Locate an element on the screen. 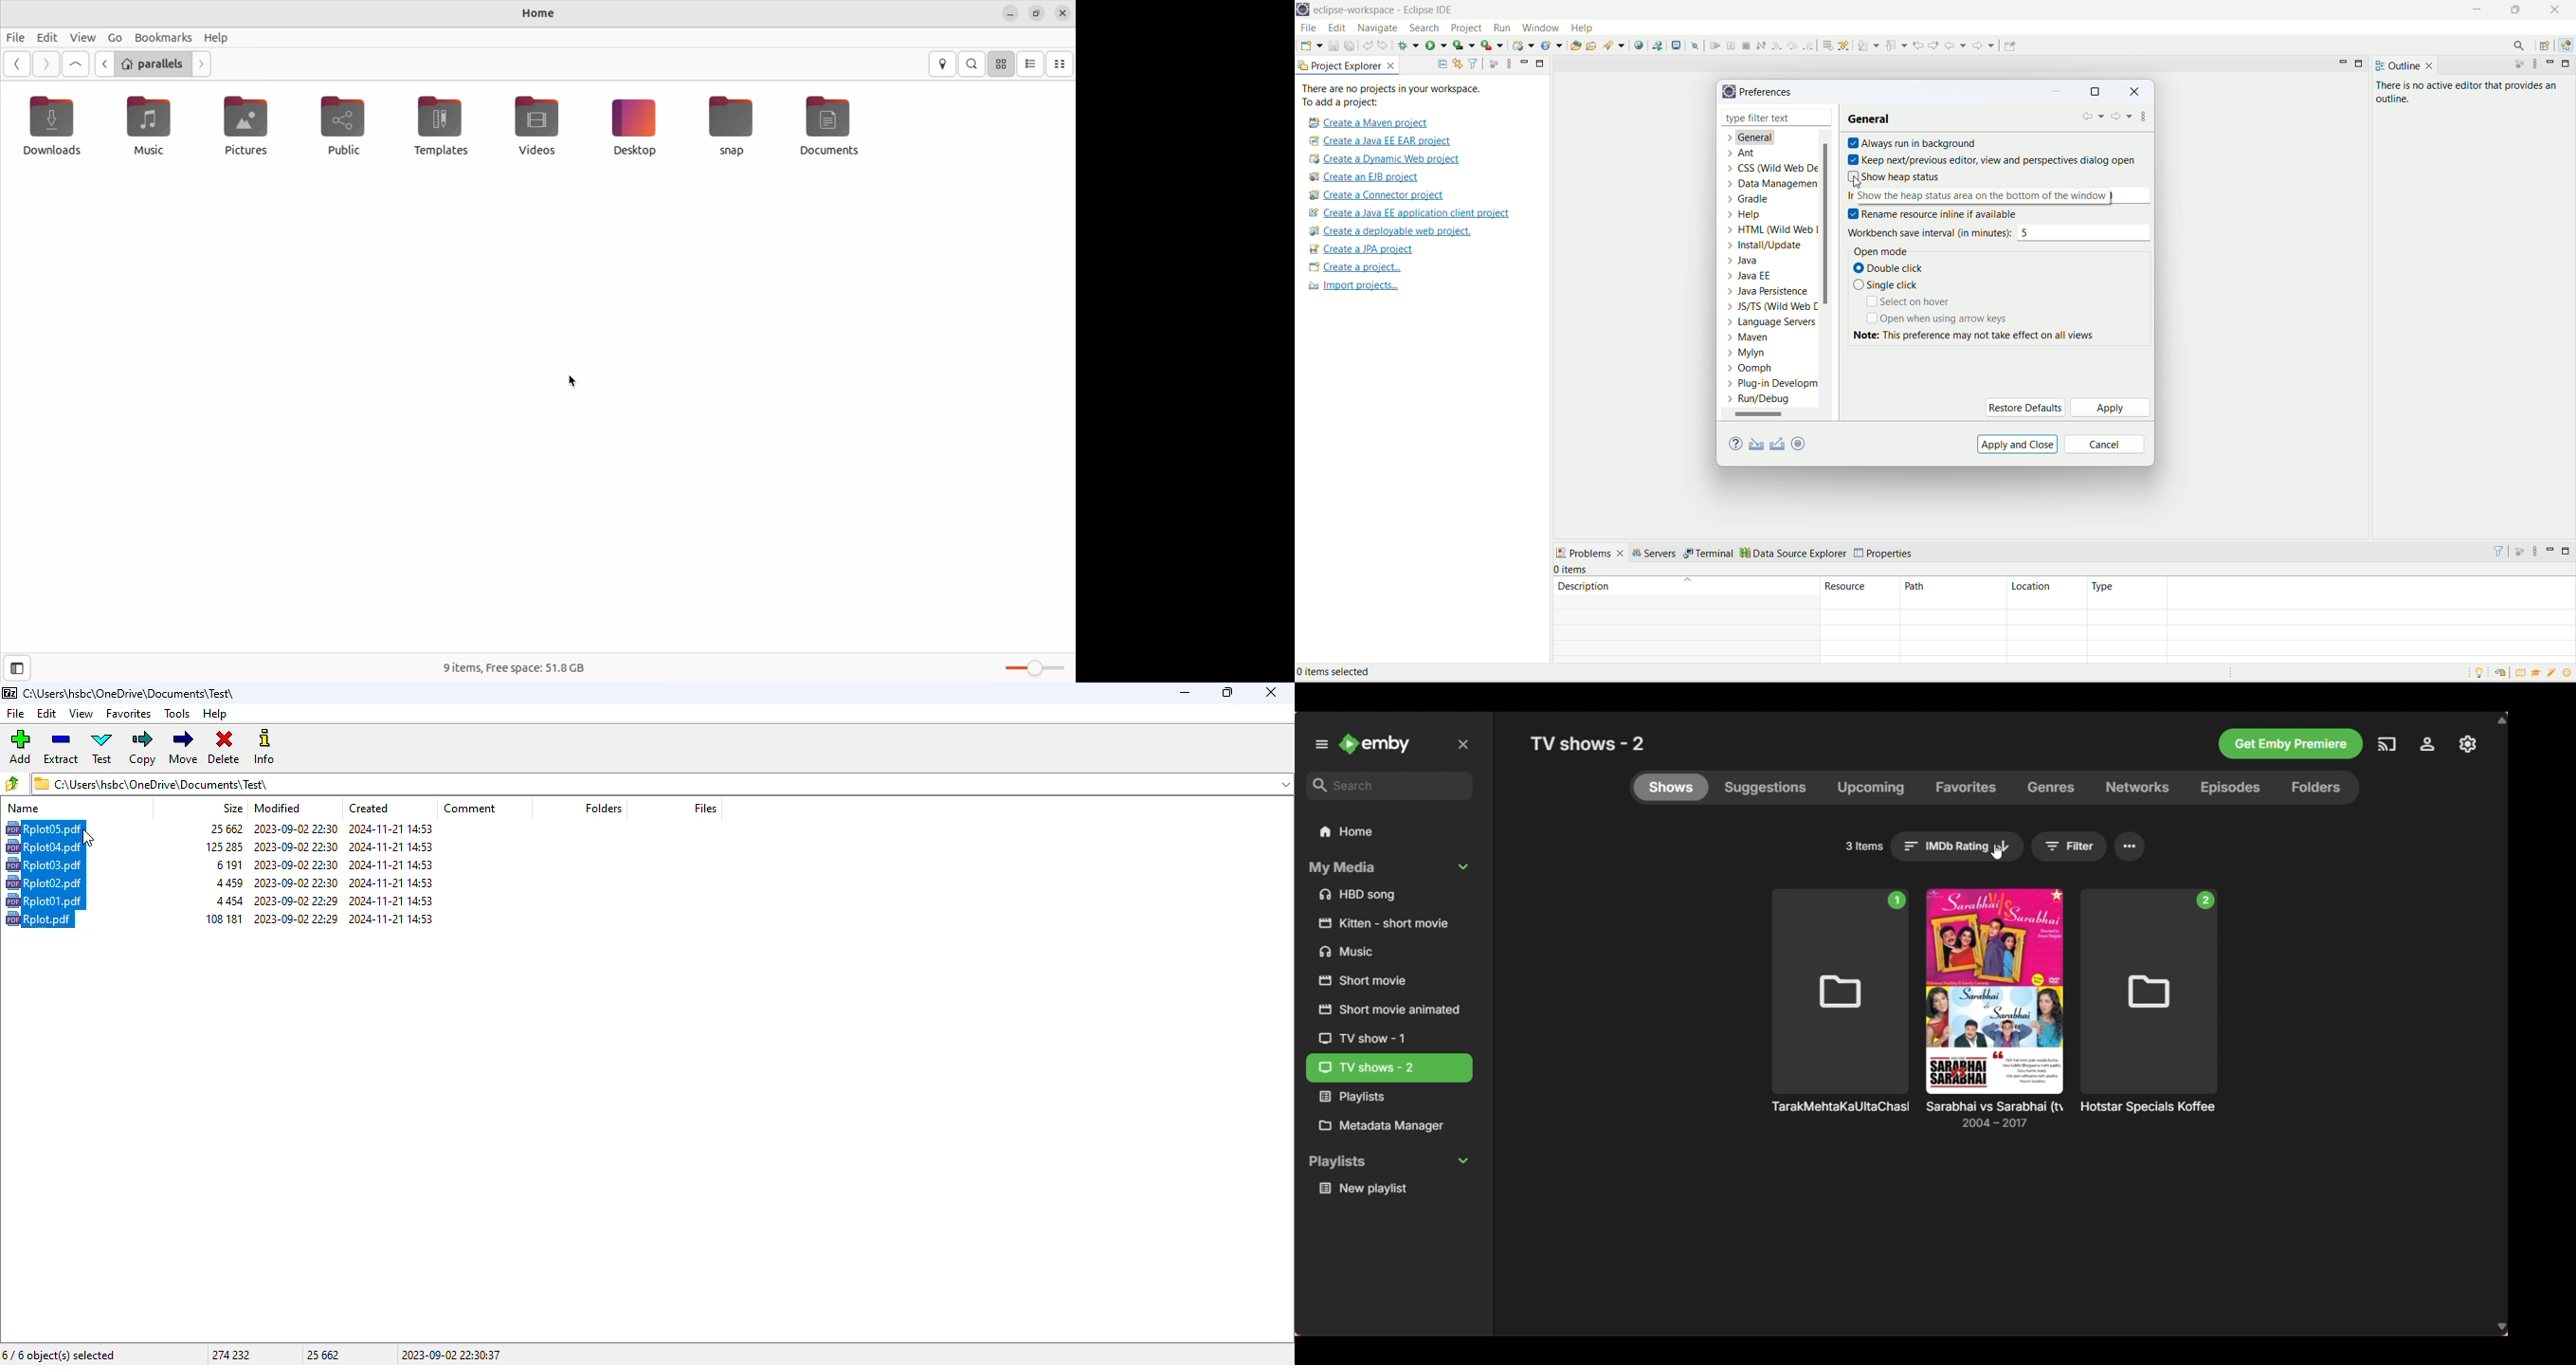 The width and height of the screenshot is (2576, 1372). mayer is located at coordinates (1752, 339).